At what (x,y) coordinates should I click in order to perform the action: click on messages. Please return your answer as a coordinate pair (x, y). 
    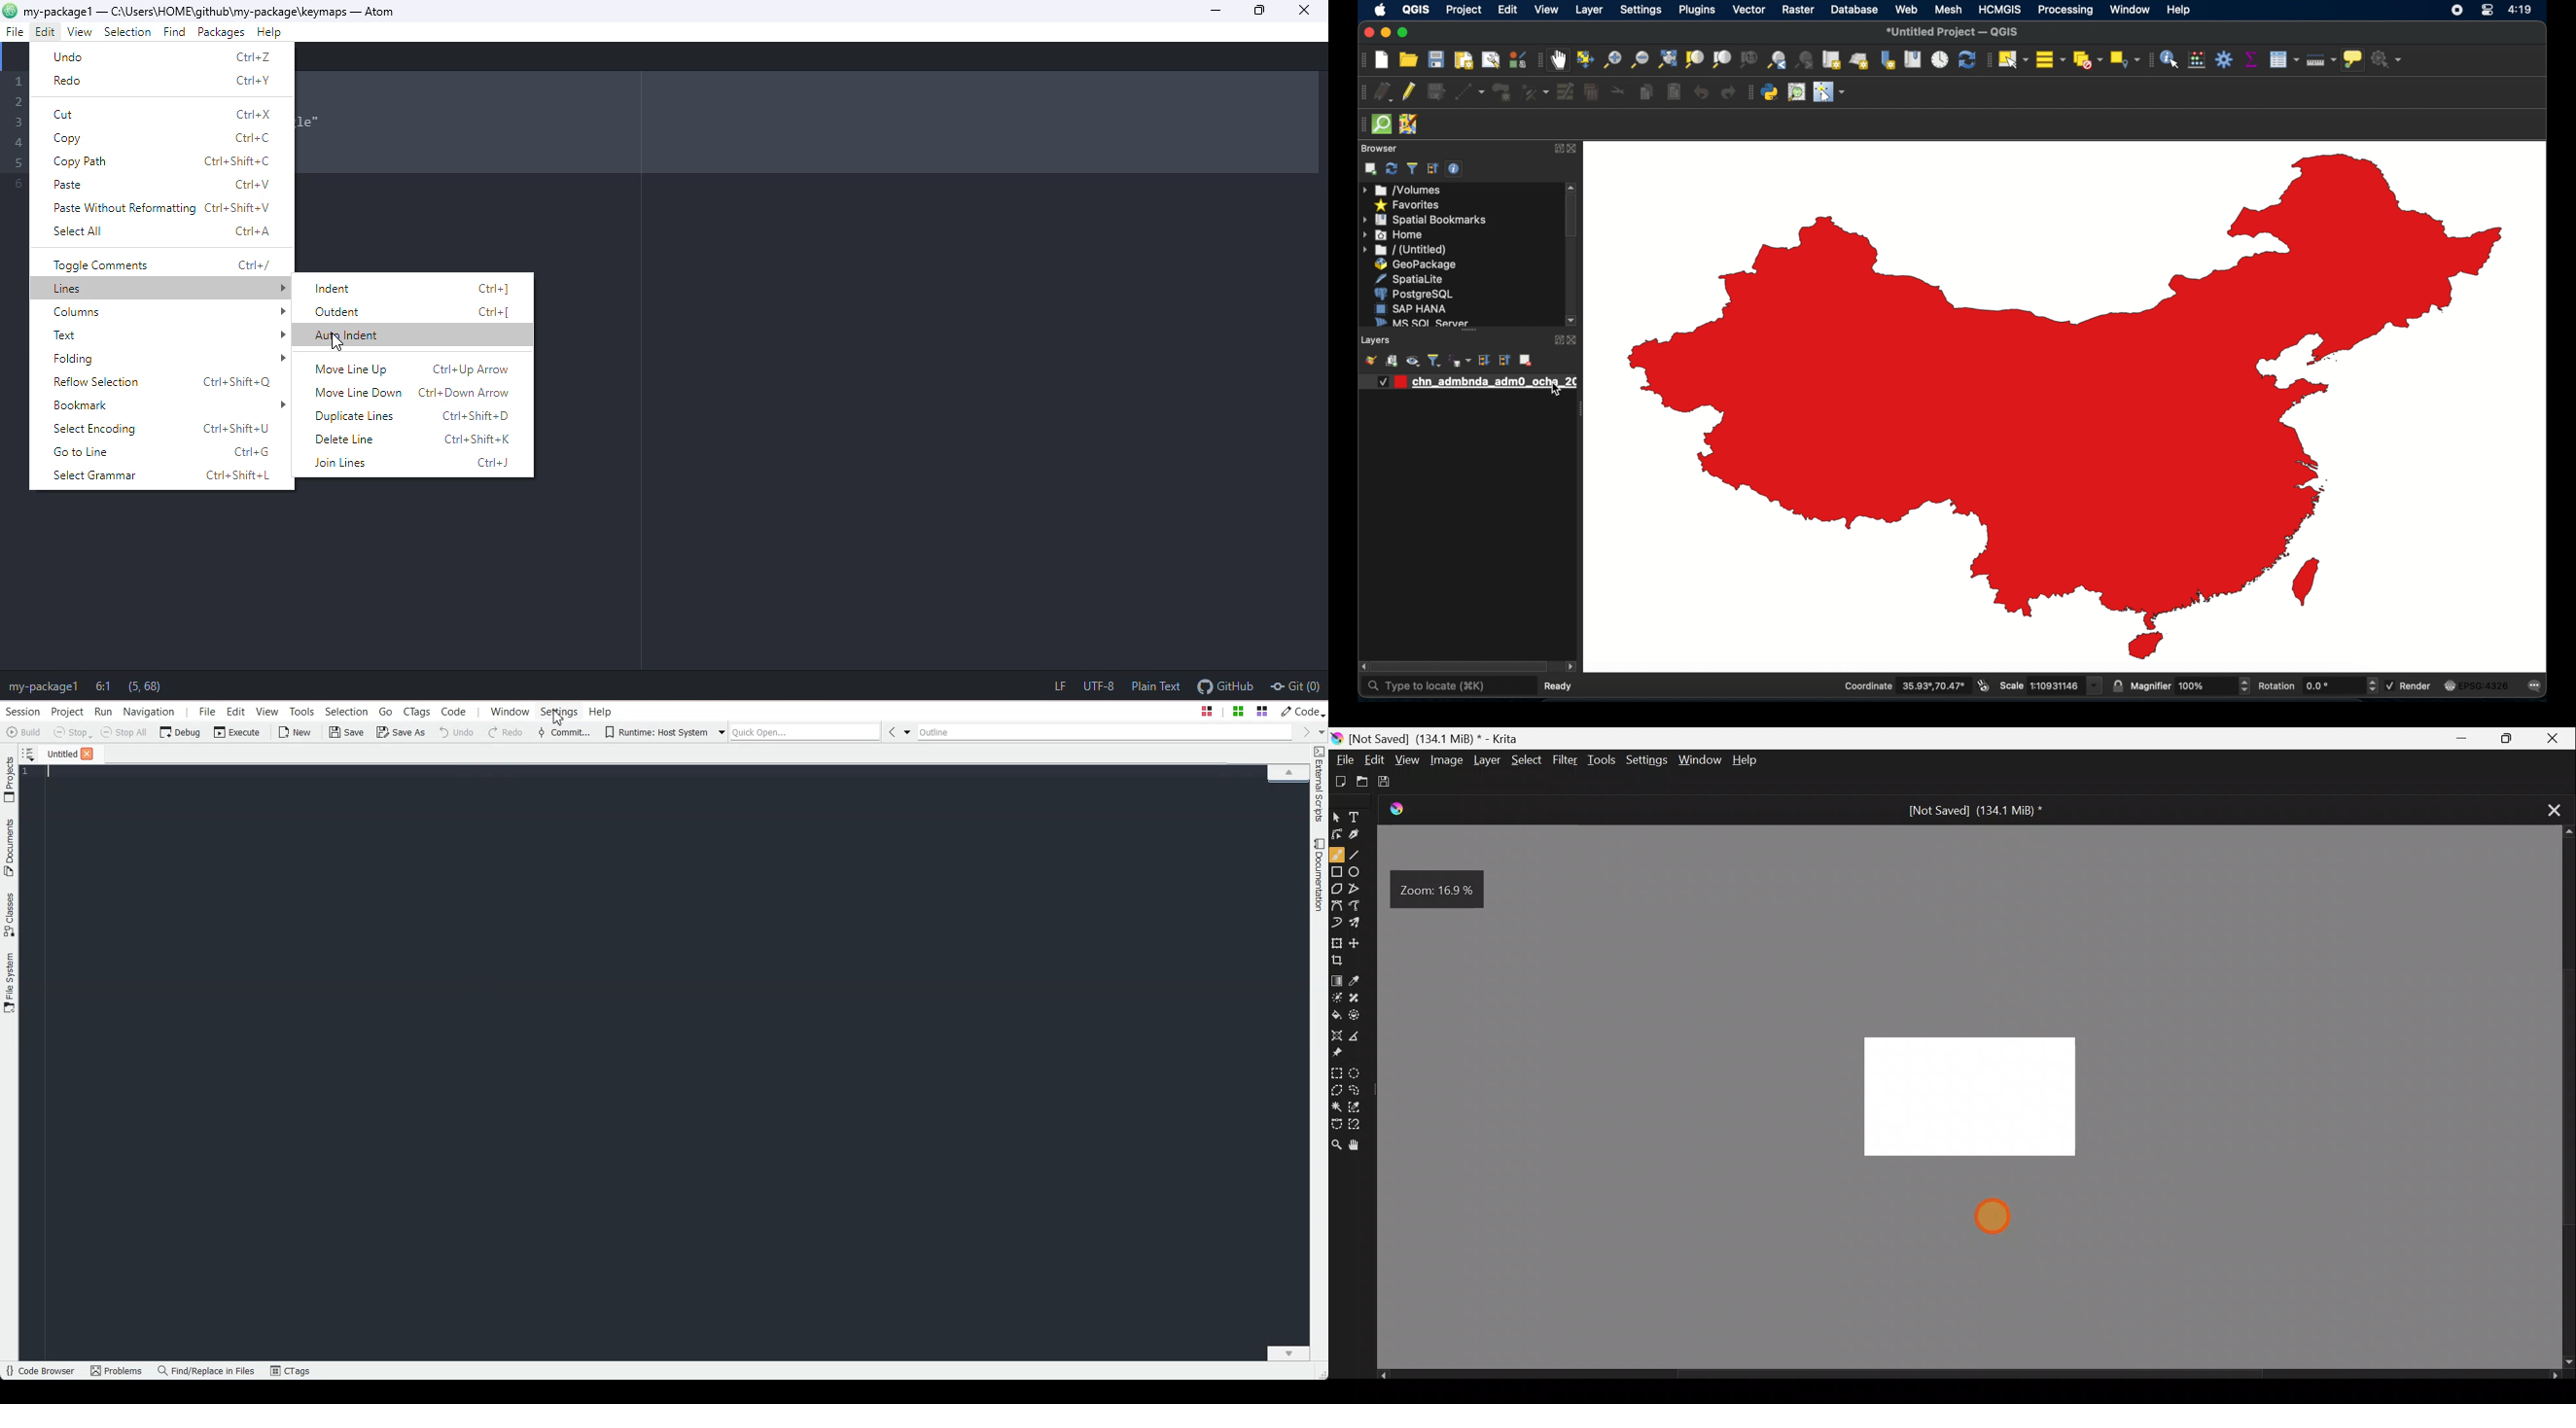
    Looking at the image, I should click on (2537, 686).